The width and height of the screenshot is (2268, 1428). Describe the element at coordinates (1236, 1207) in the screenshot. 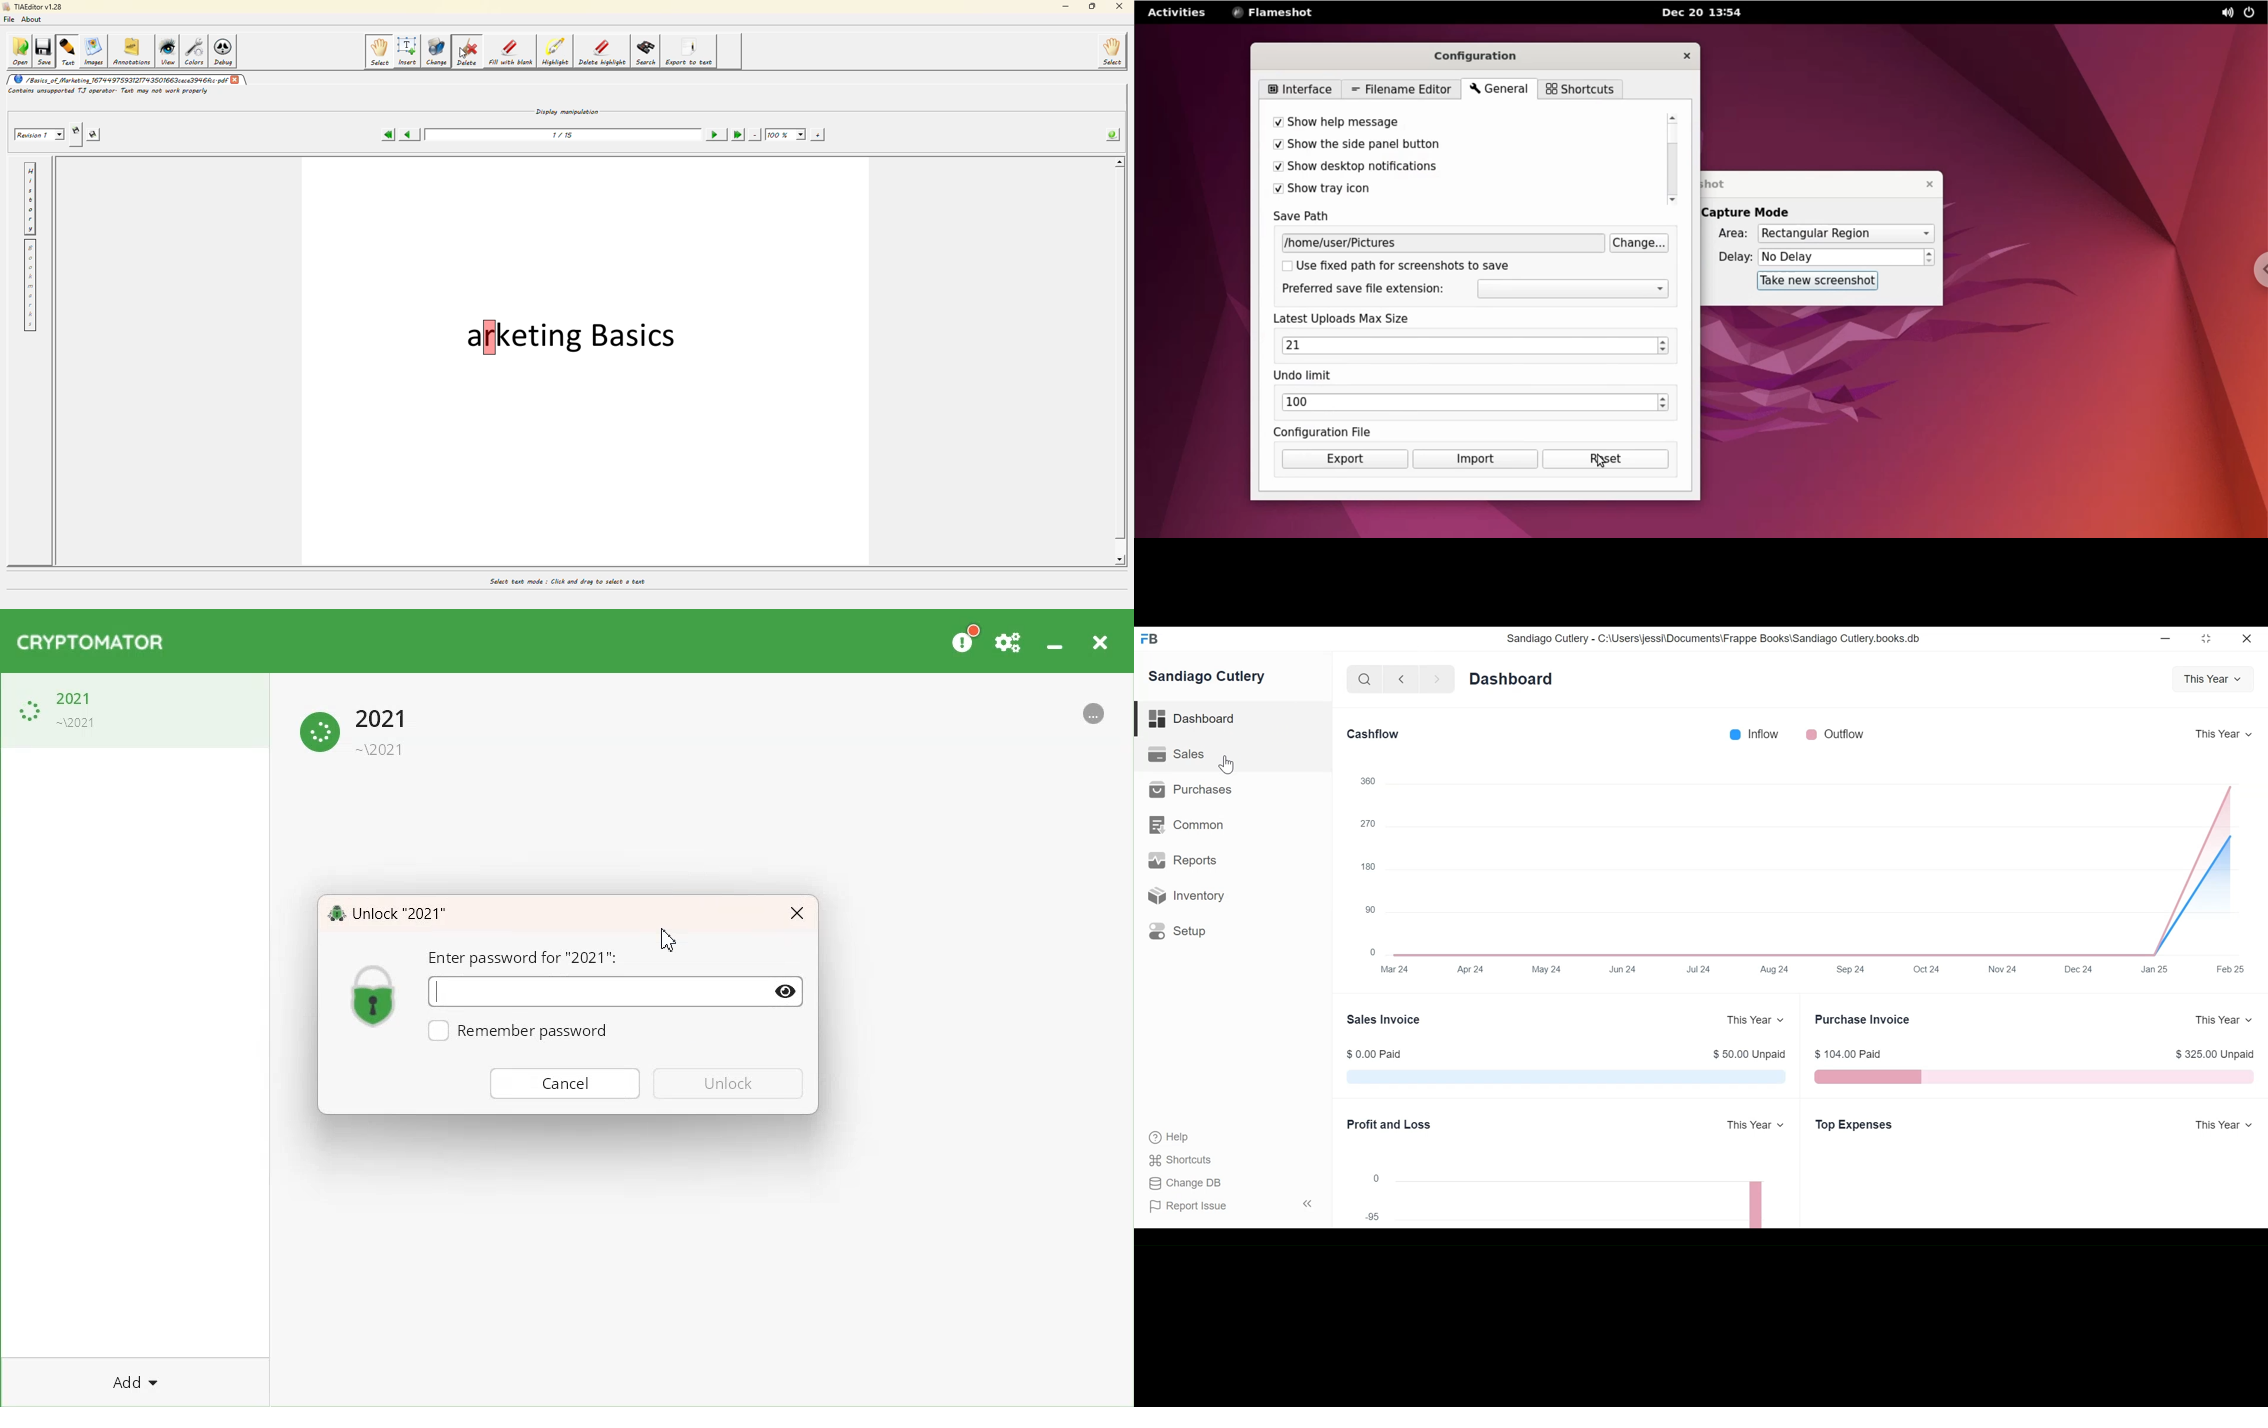

I see `Report Issue` at that location.